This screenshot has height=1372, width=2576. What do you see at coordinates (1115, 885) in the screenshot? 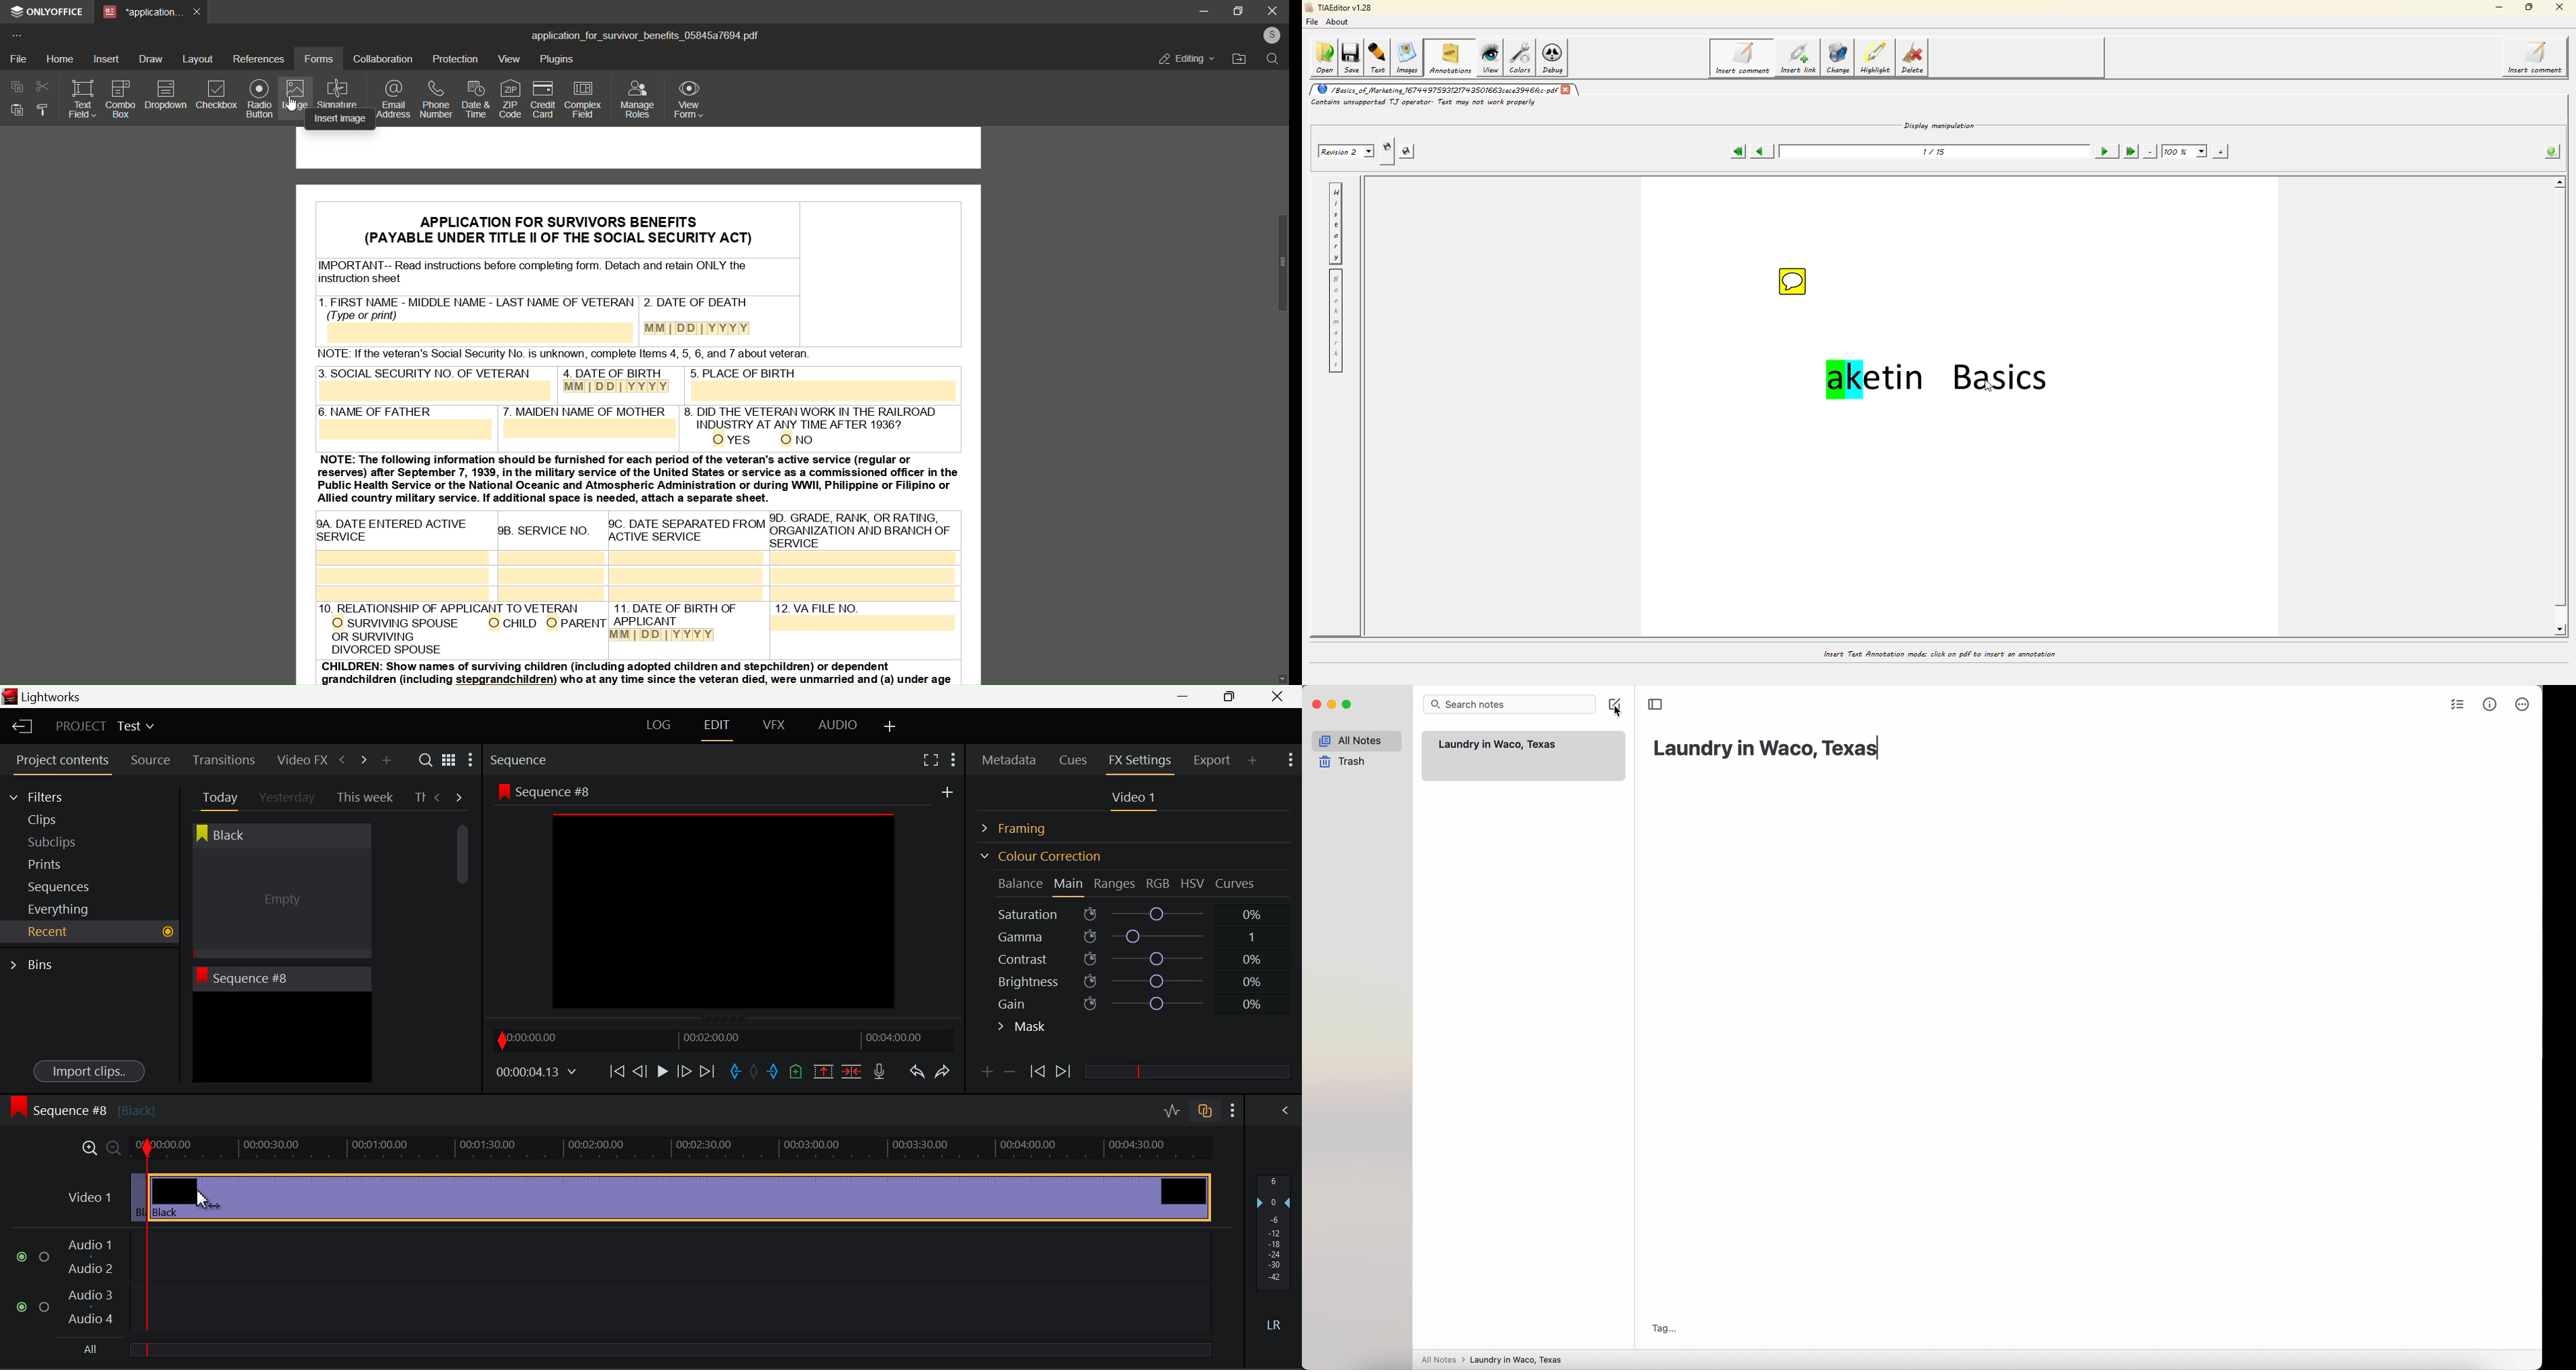
I see `Ranges` at bounding box center [1115, 885].